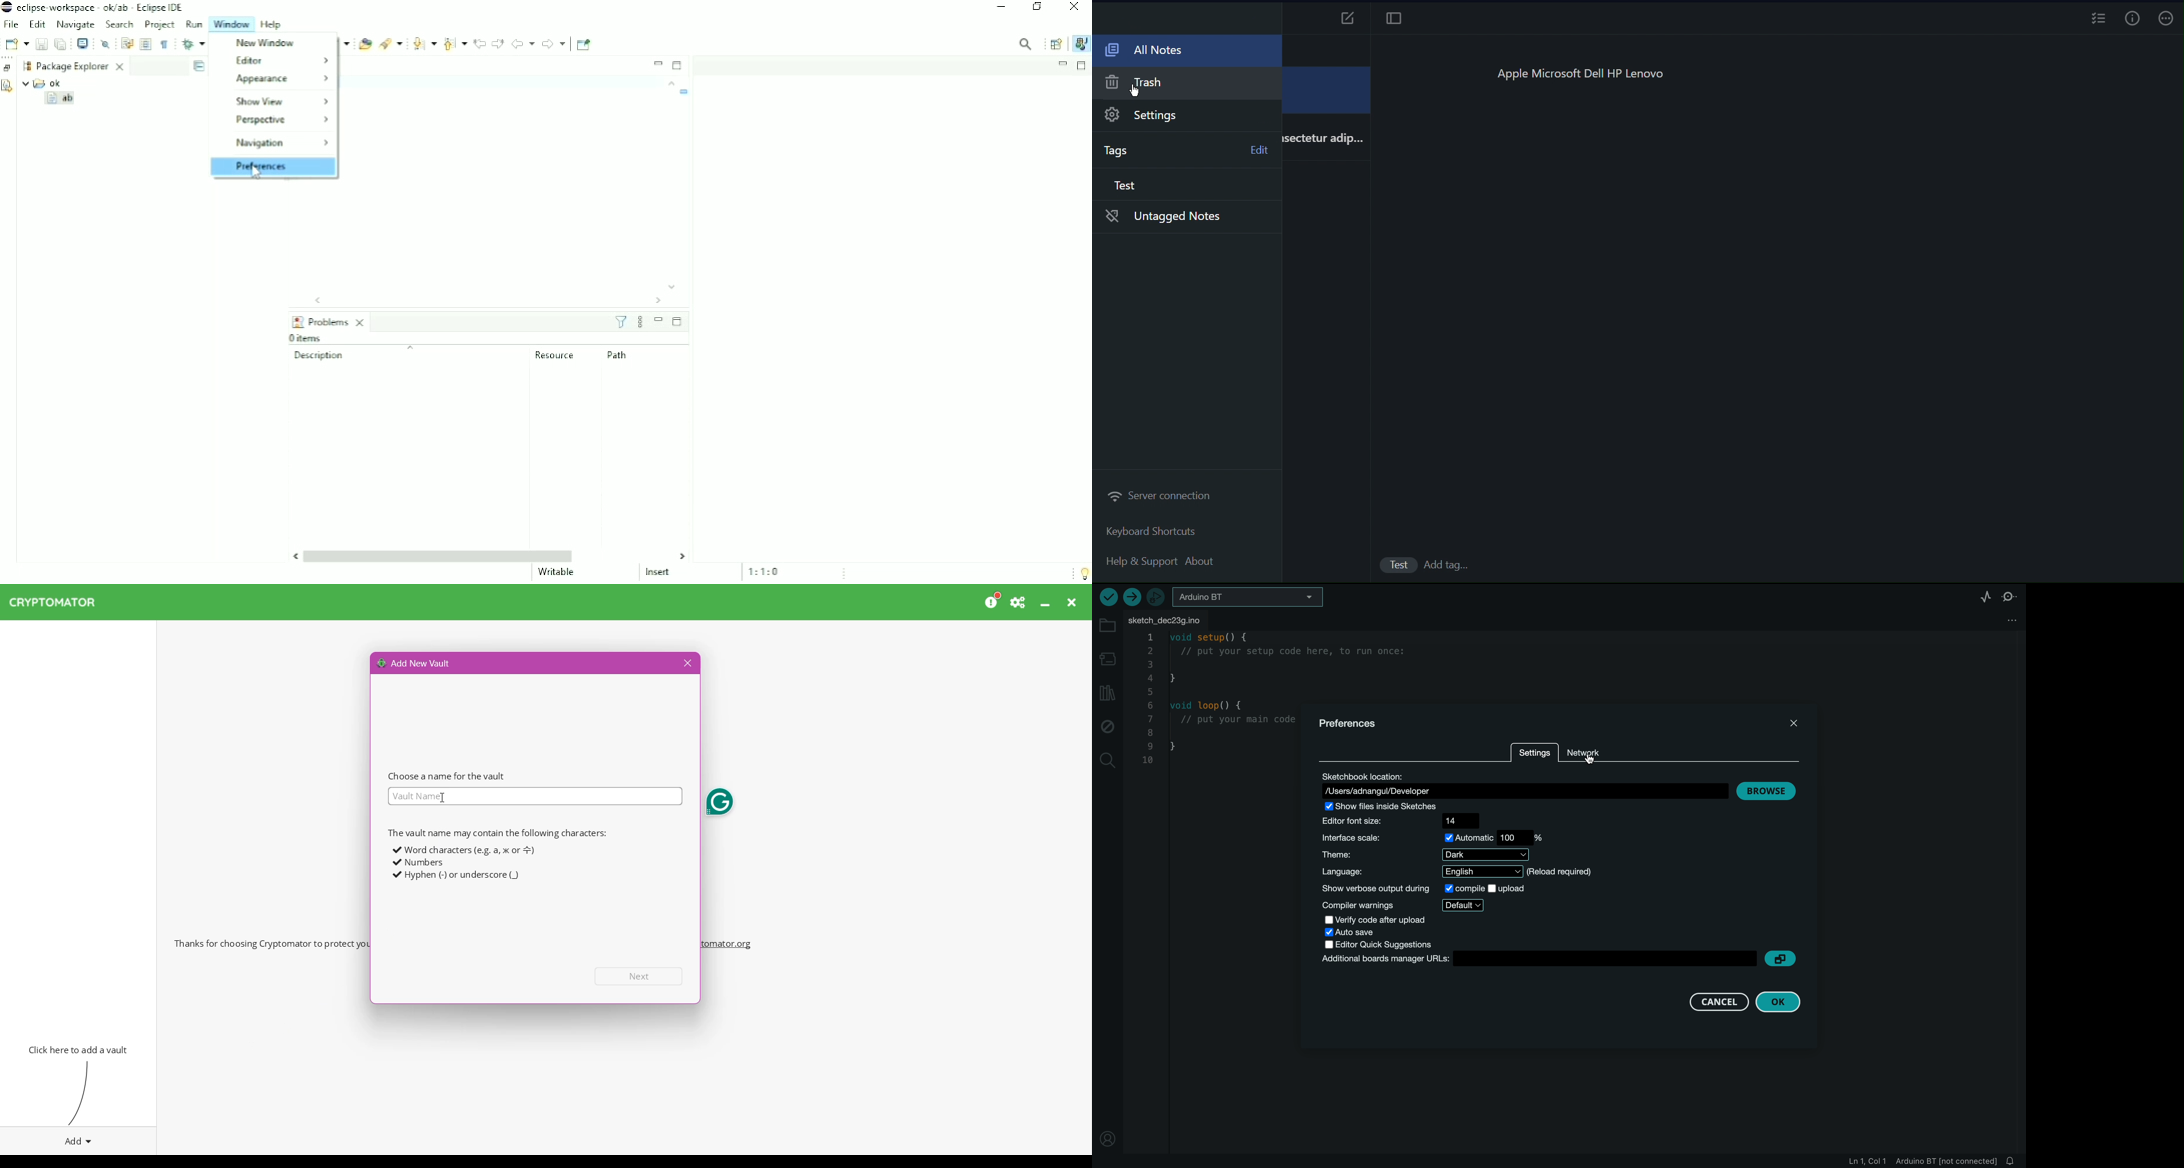  I want to click on browse, so click(1768, 790).